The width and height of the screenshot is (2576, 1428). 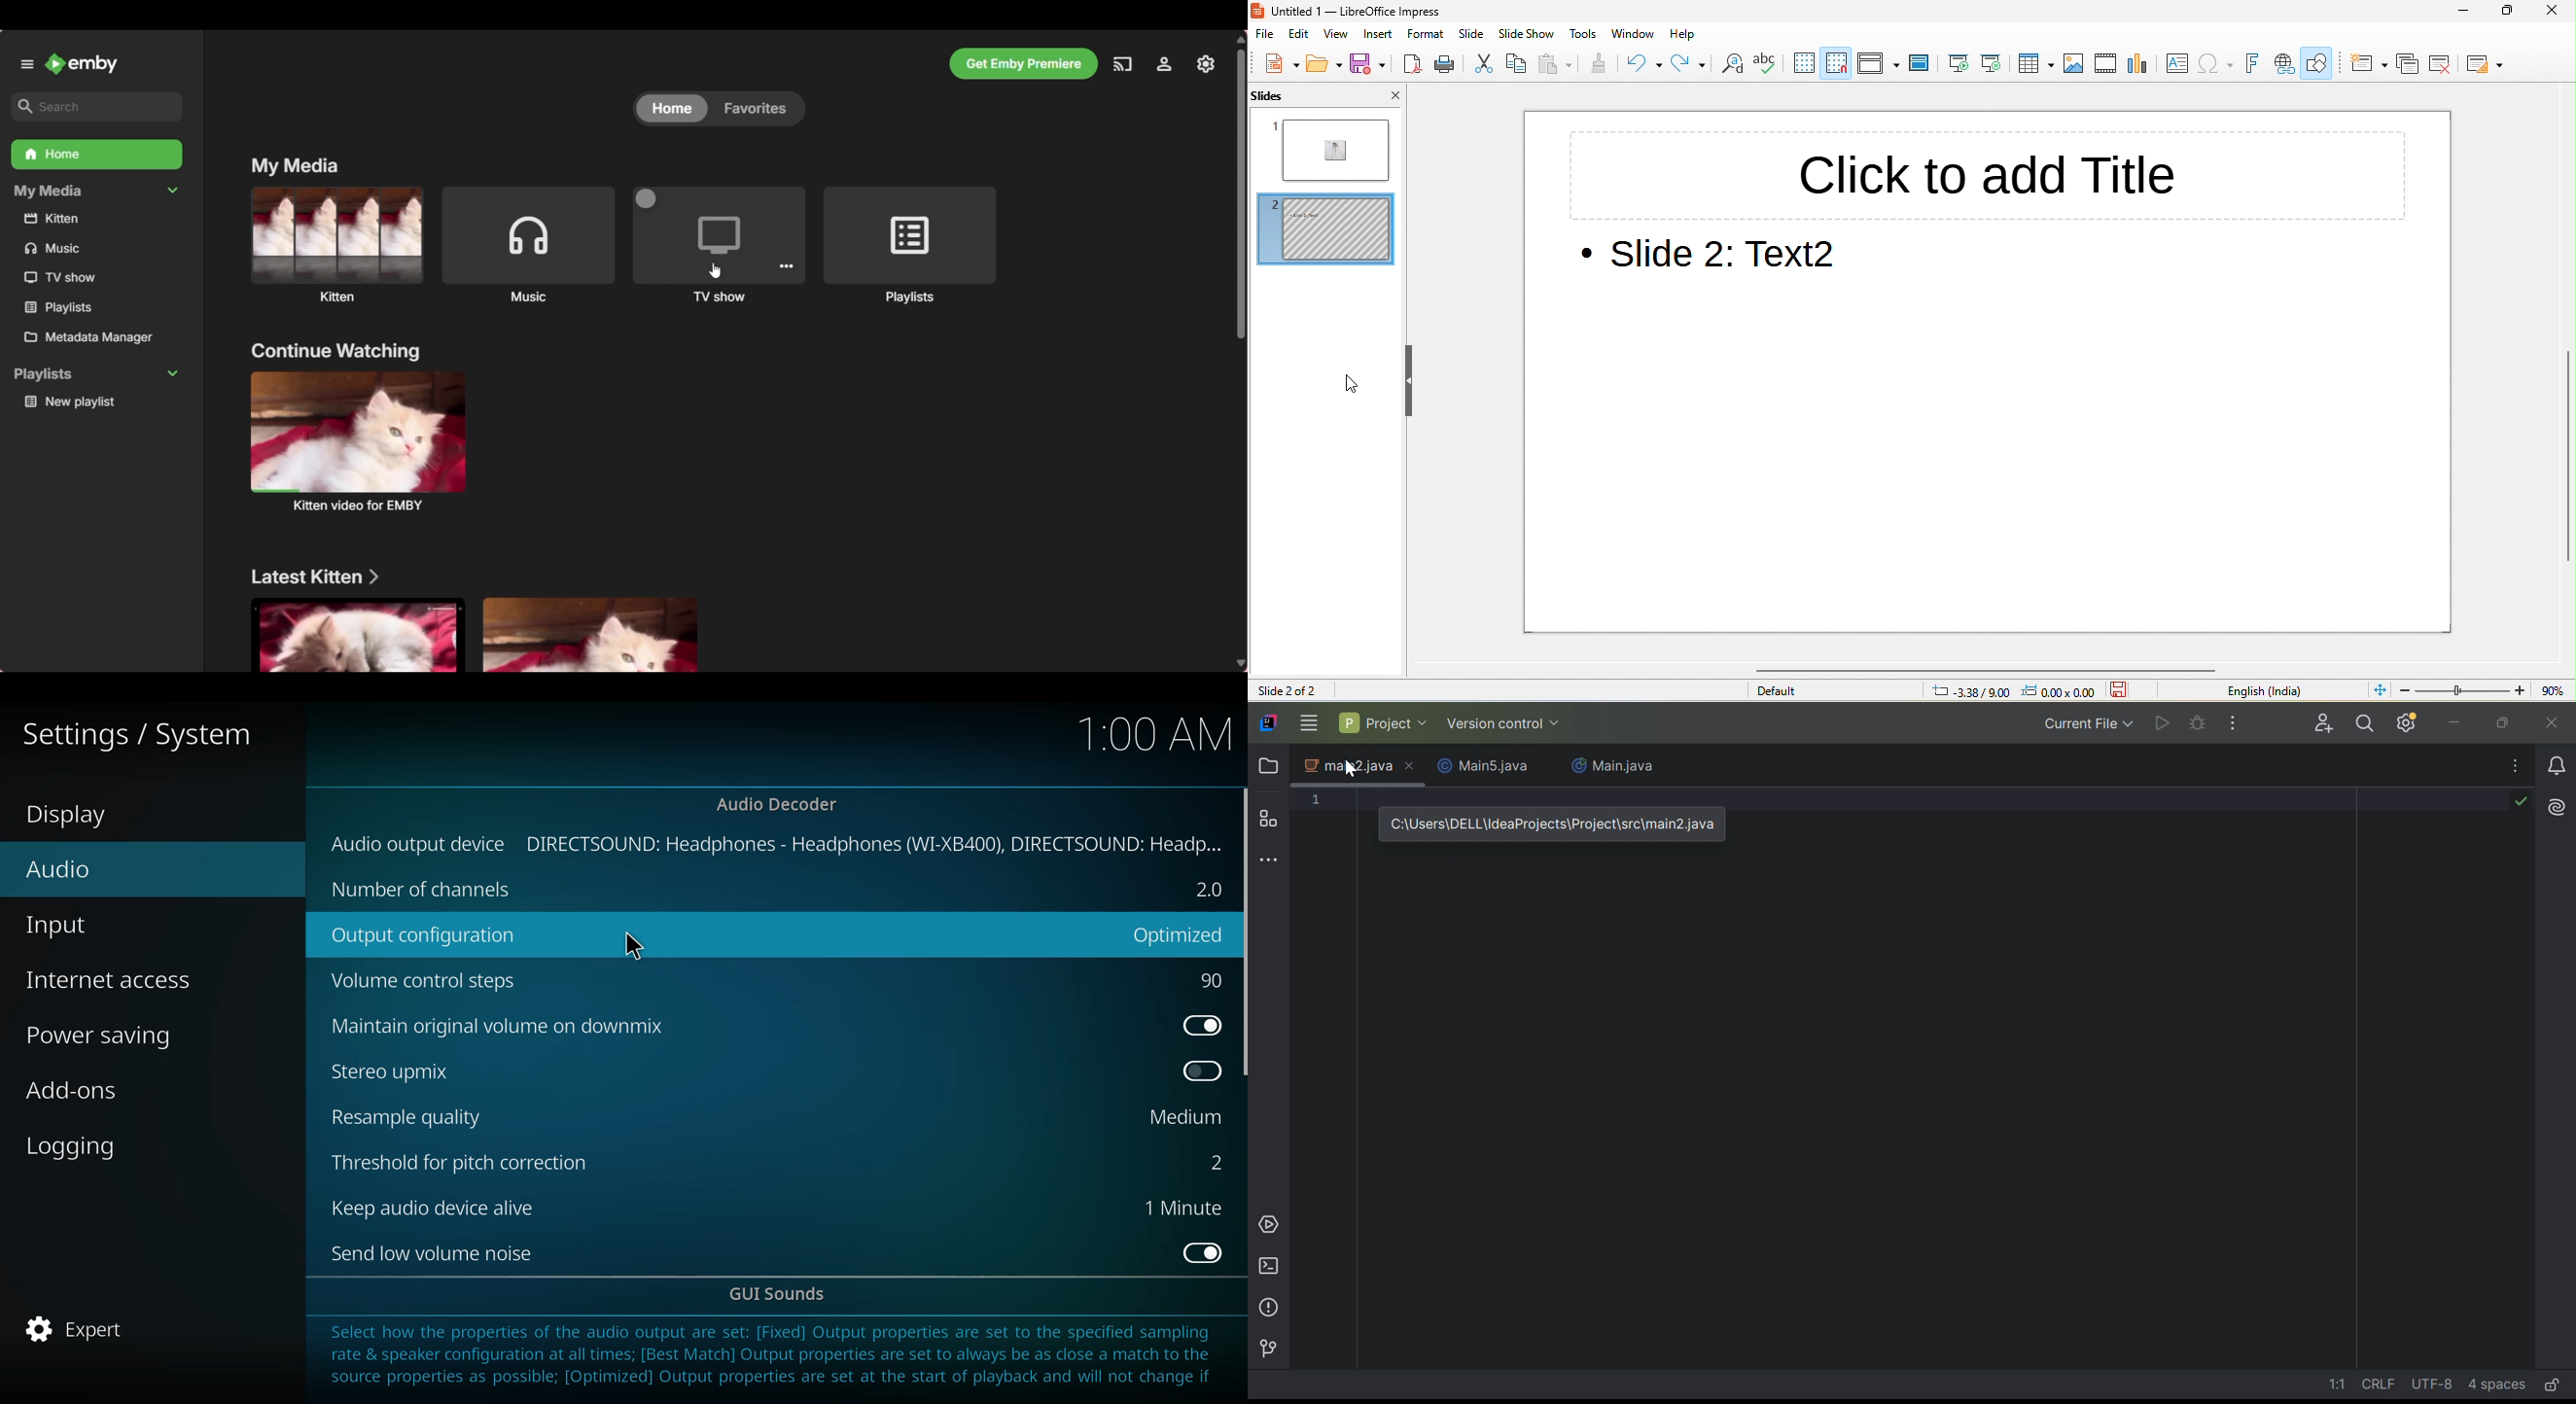 What do you see at coordinates (718, 237) in the screenshot?
I see `TV show` at bounding box center [718, 237].